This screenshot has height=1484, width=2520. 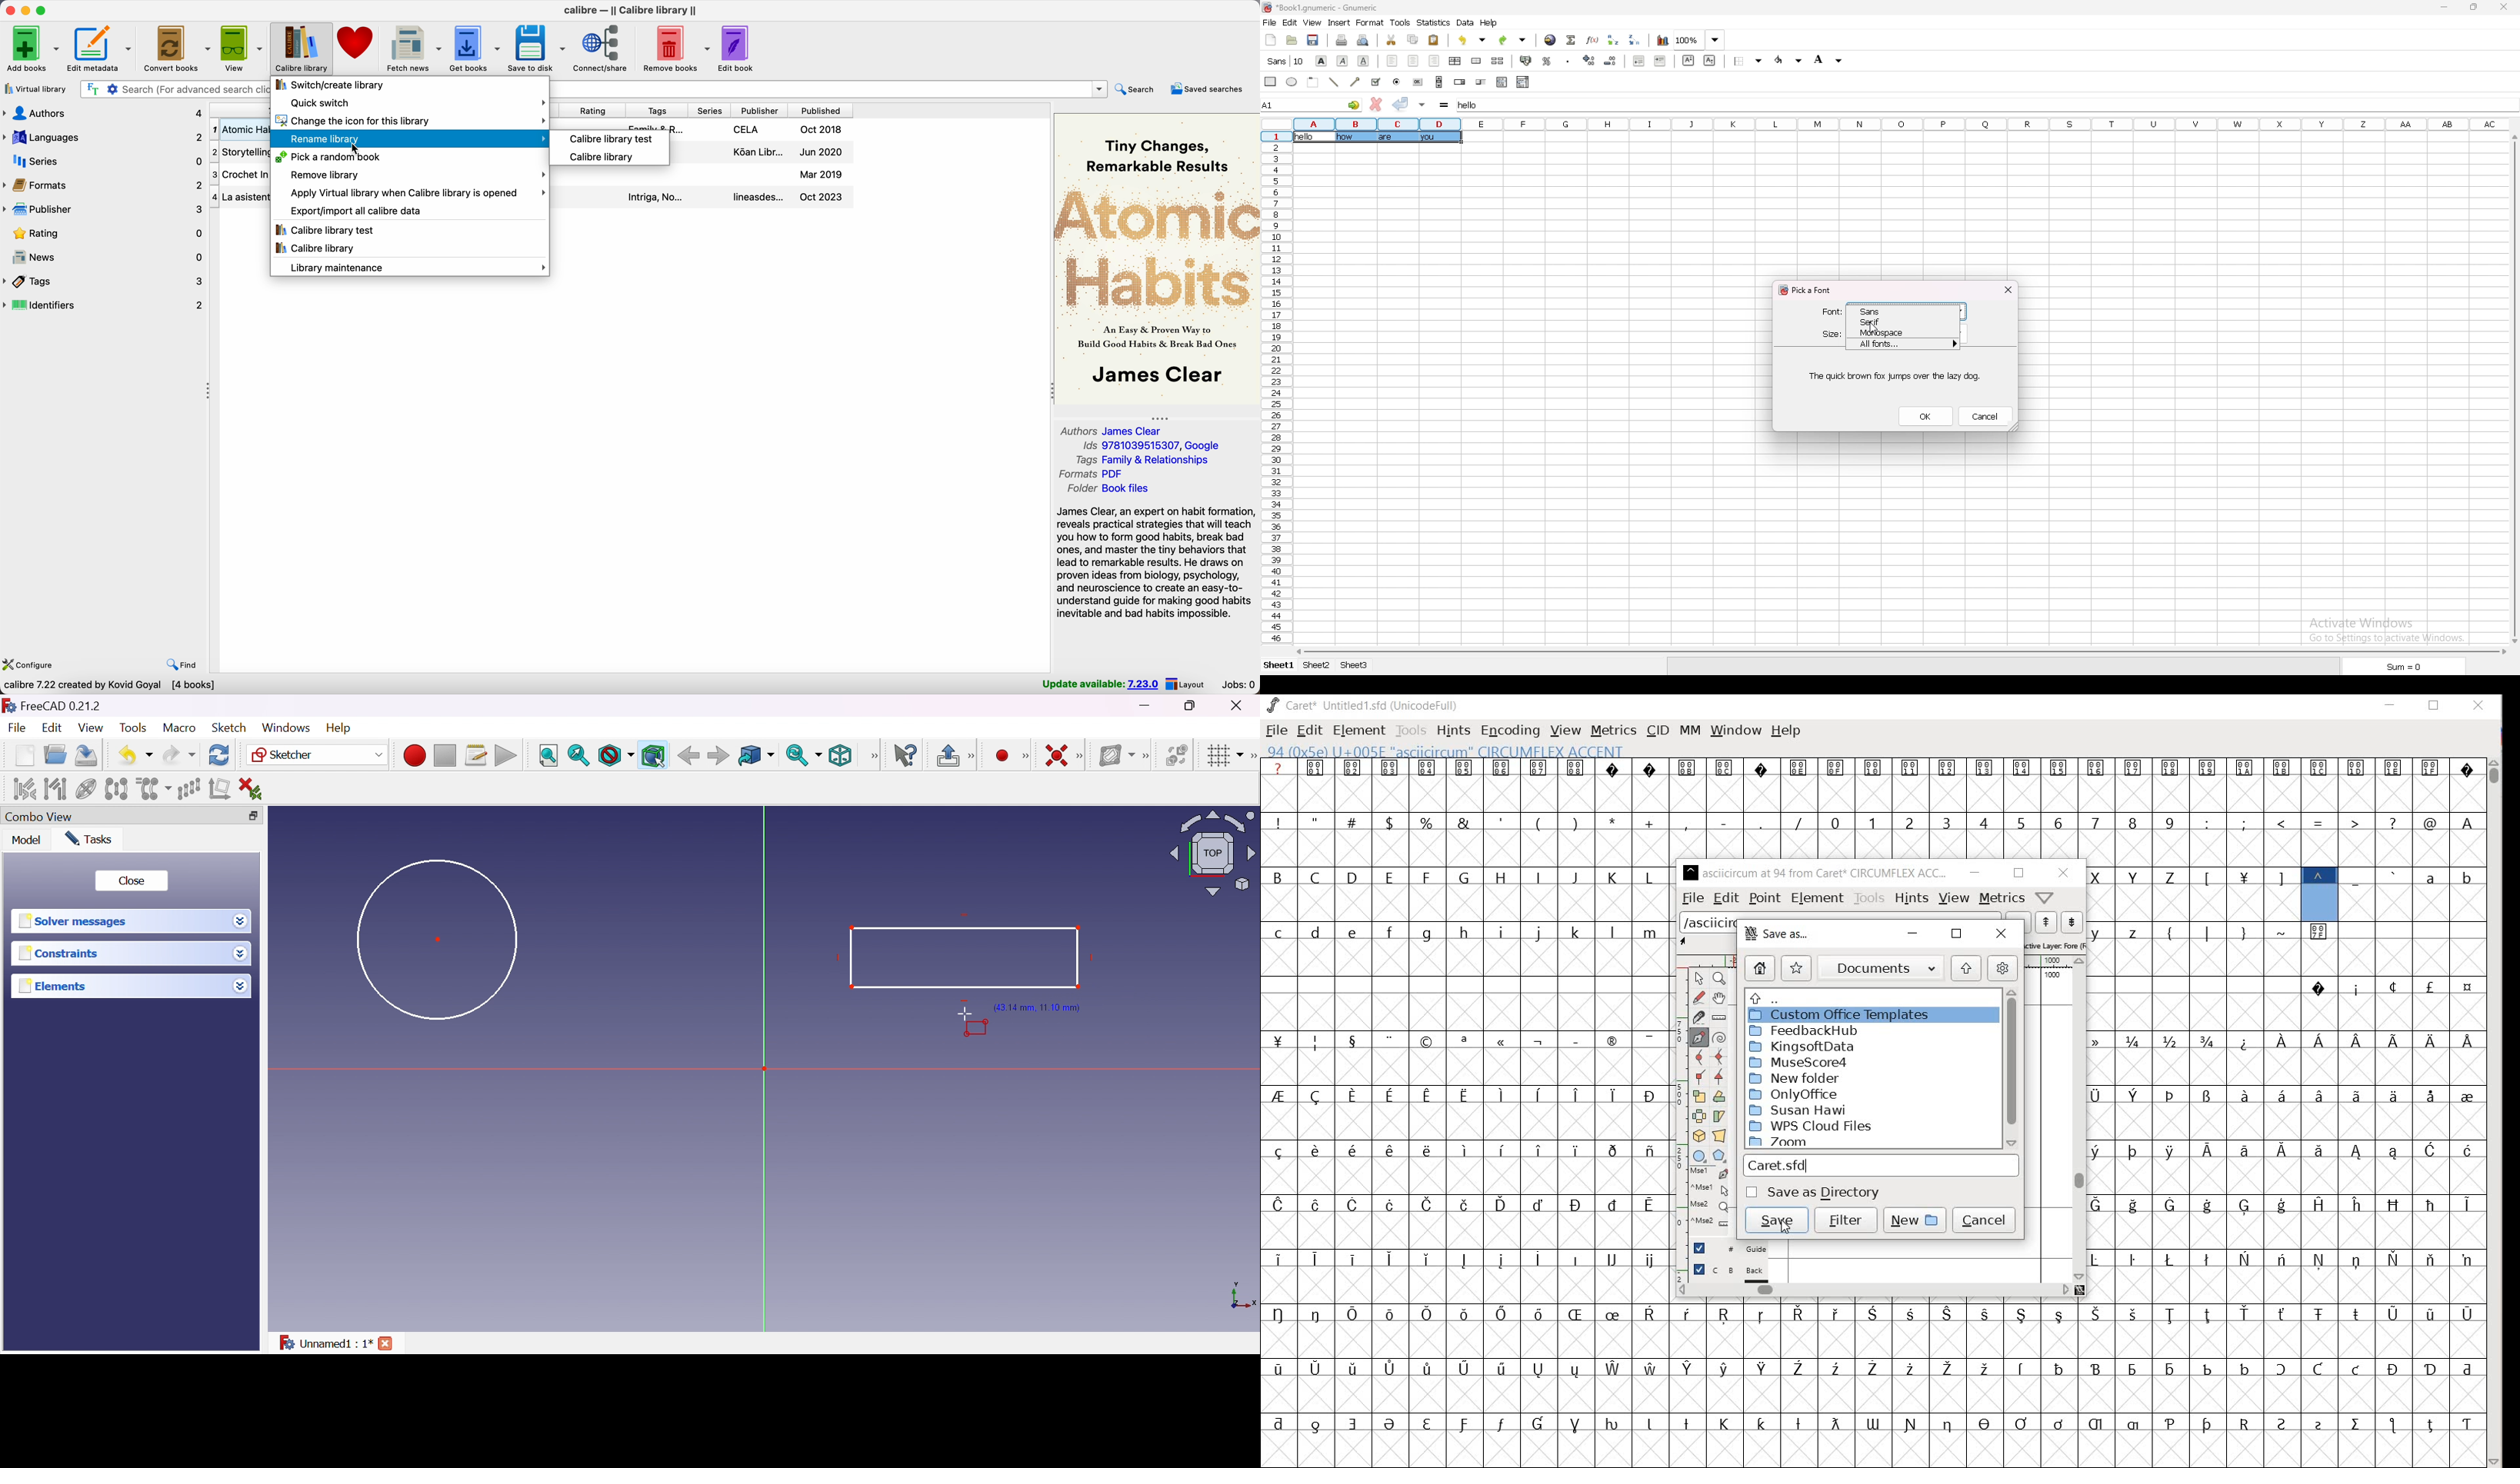 I want to click on selected cell, so click(x=1314, y=137).